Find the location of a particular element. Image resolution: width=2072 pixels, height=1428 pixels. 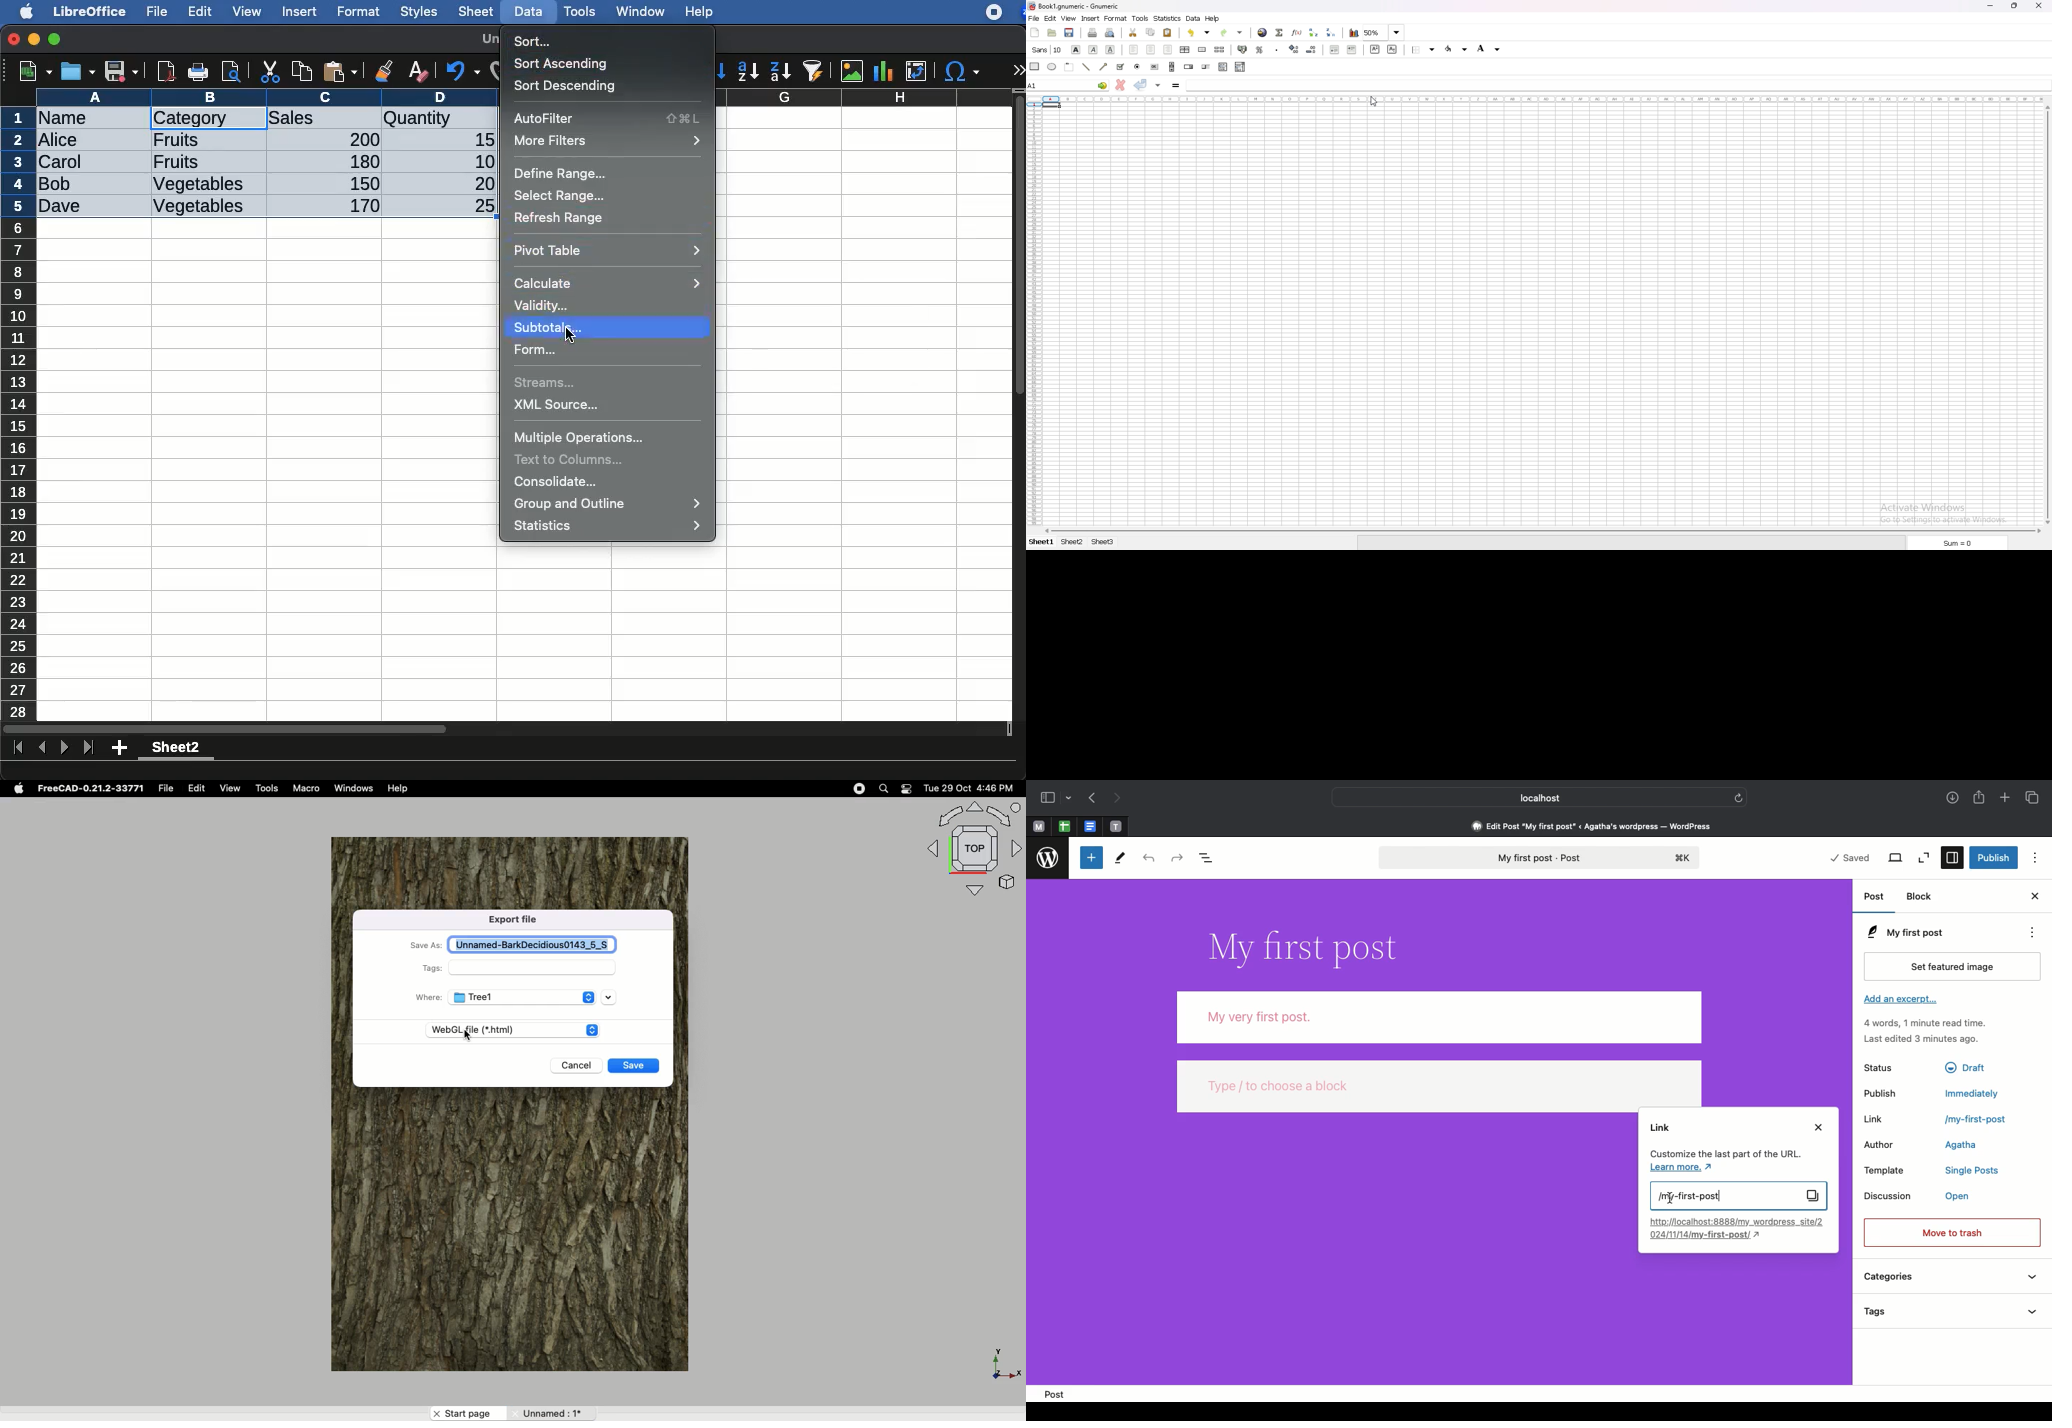

clear formatting is located at coordinates (417, 72).